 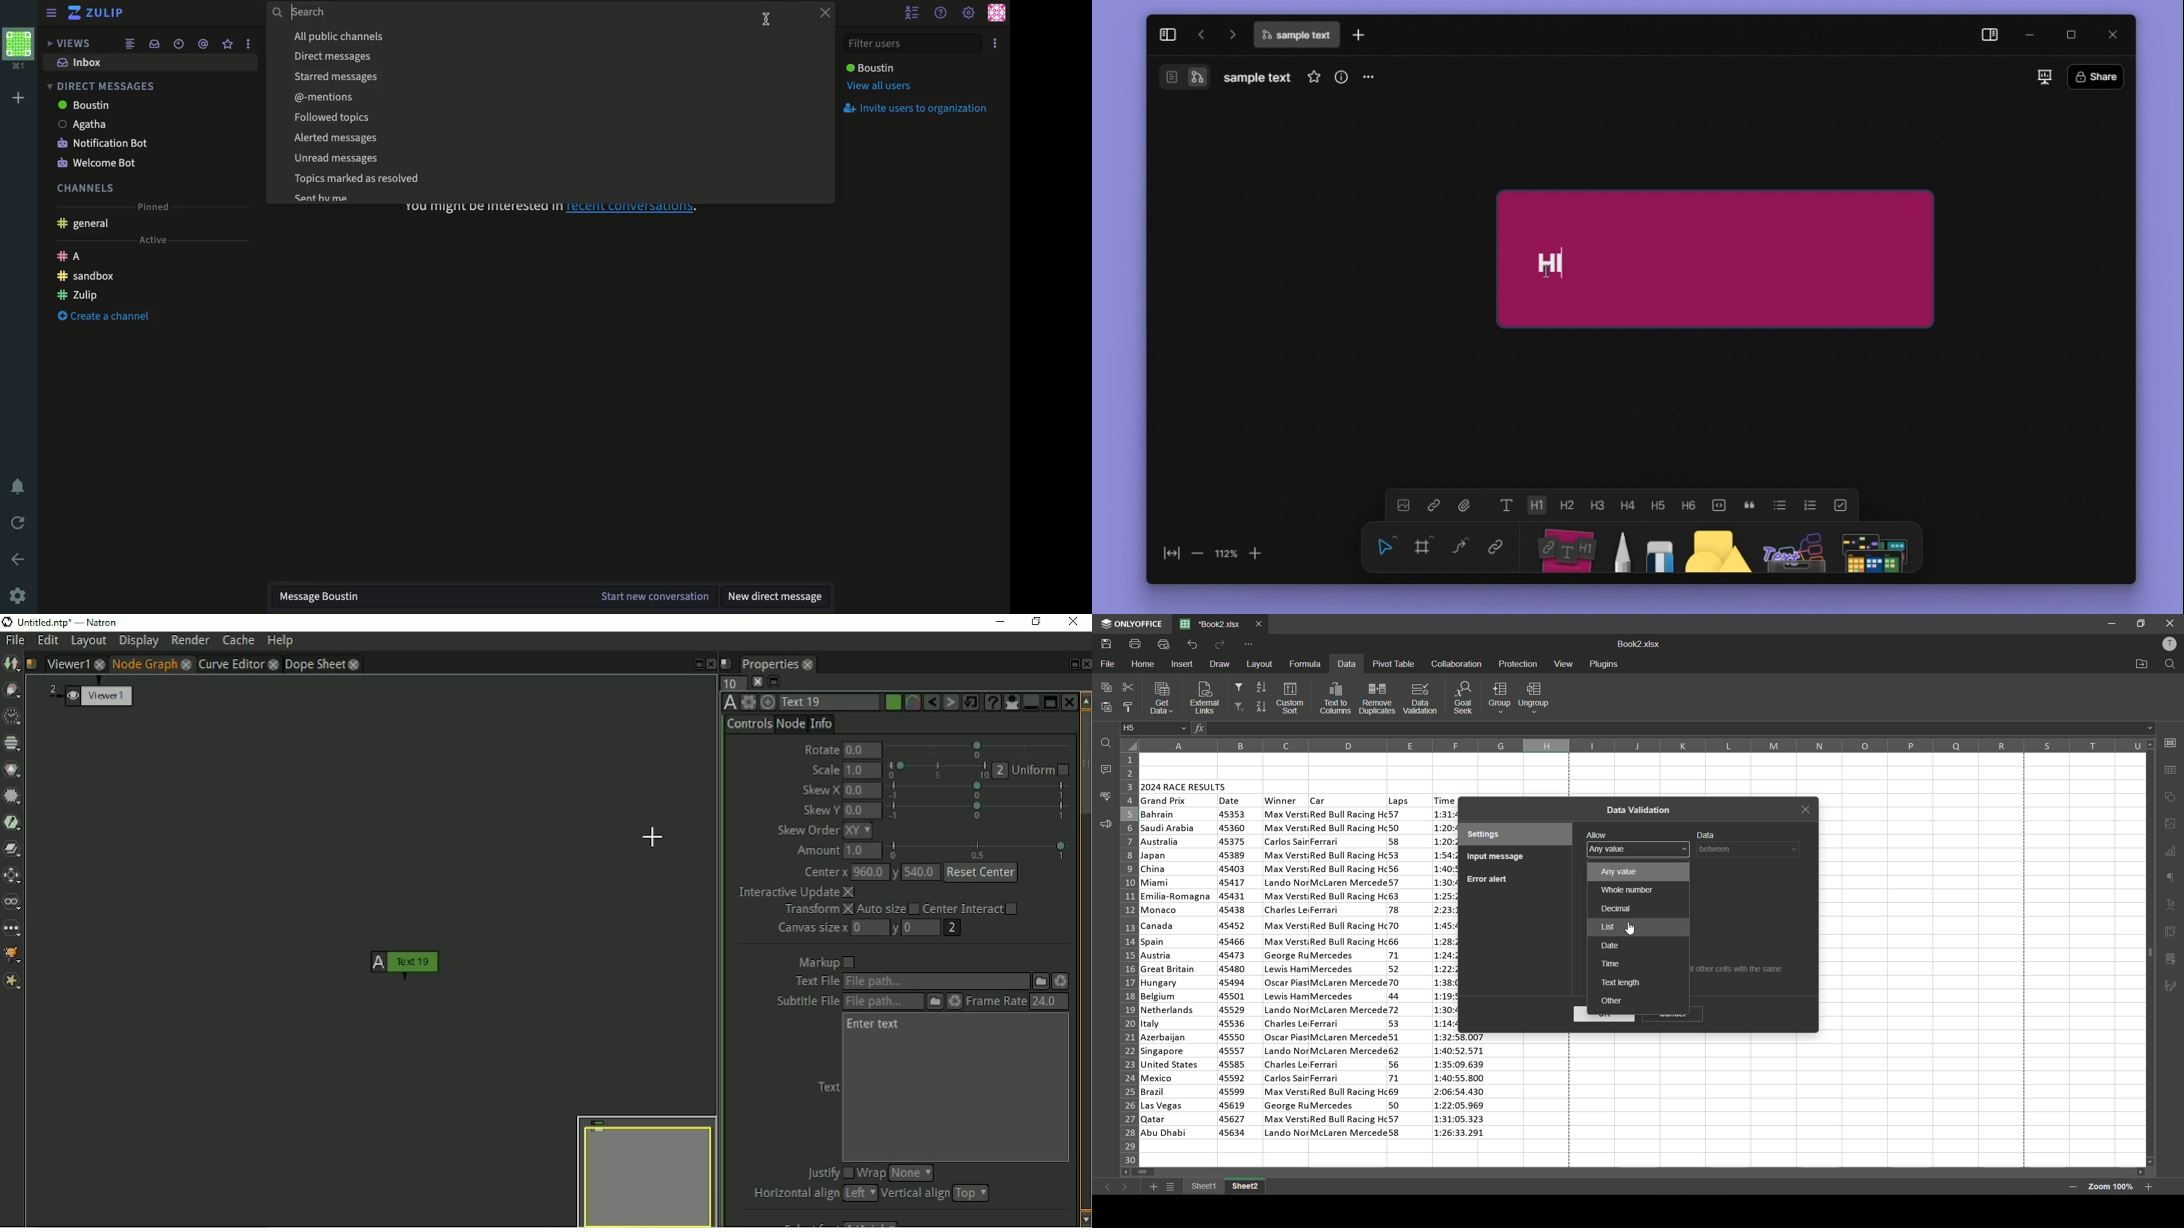 What do you see at coordinates (1614, 908) in the screenshot?
I see `decimal` at bounding box center [1614, 908].